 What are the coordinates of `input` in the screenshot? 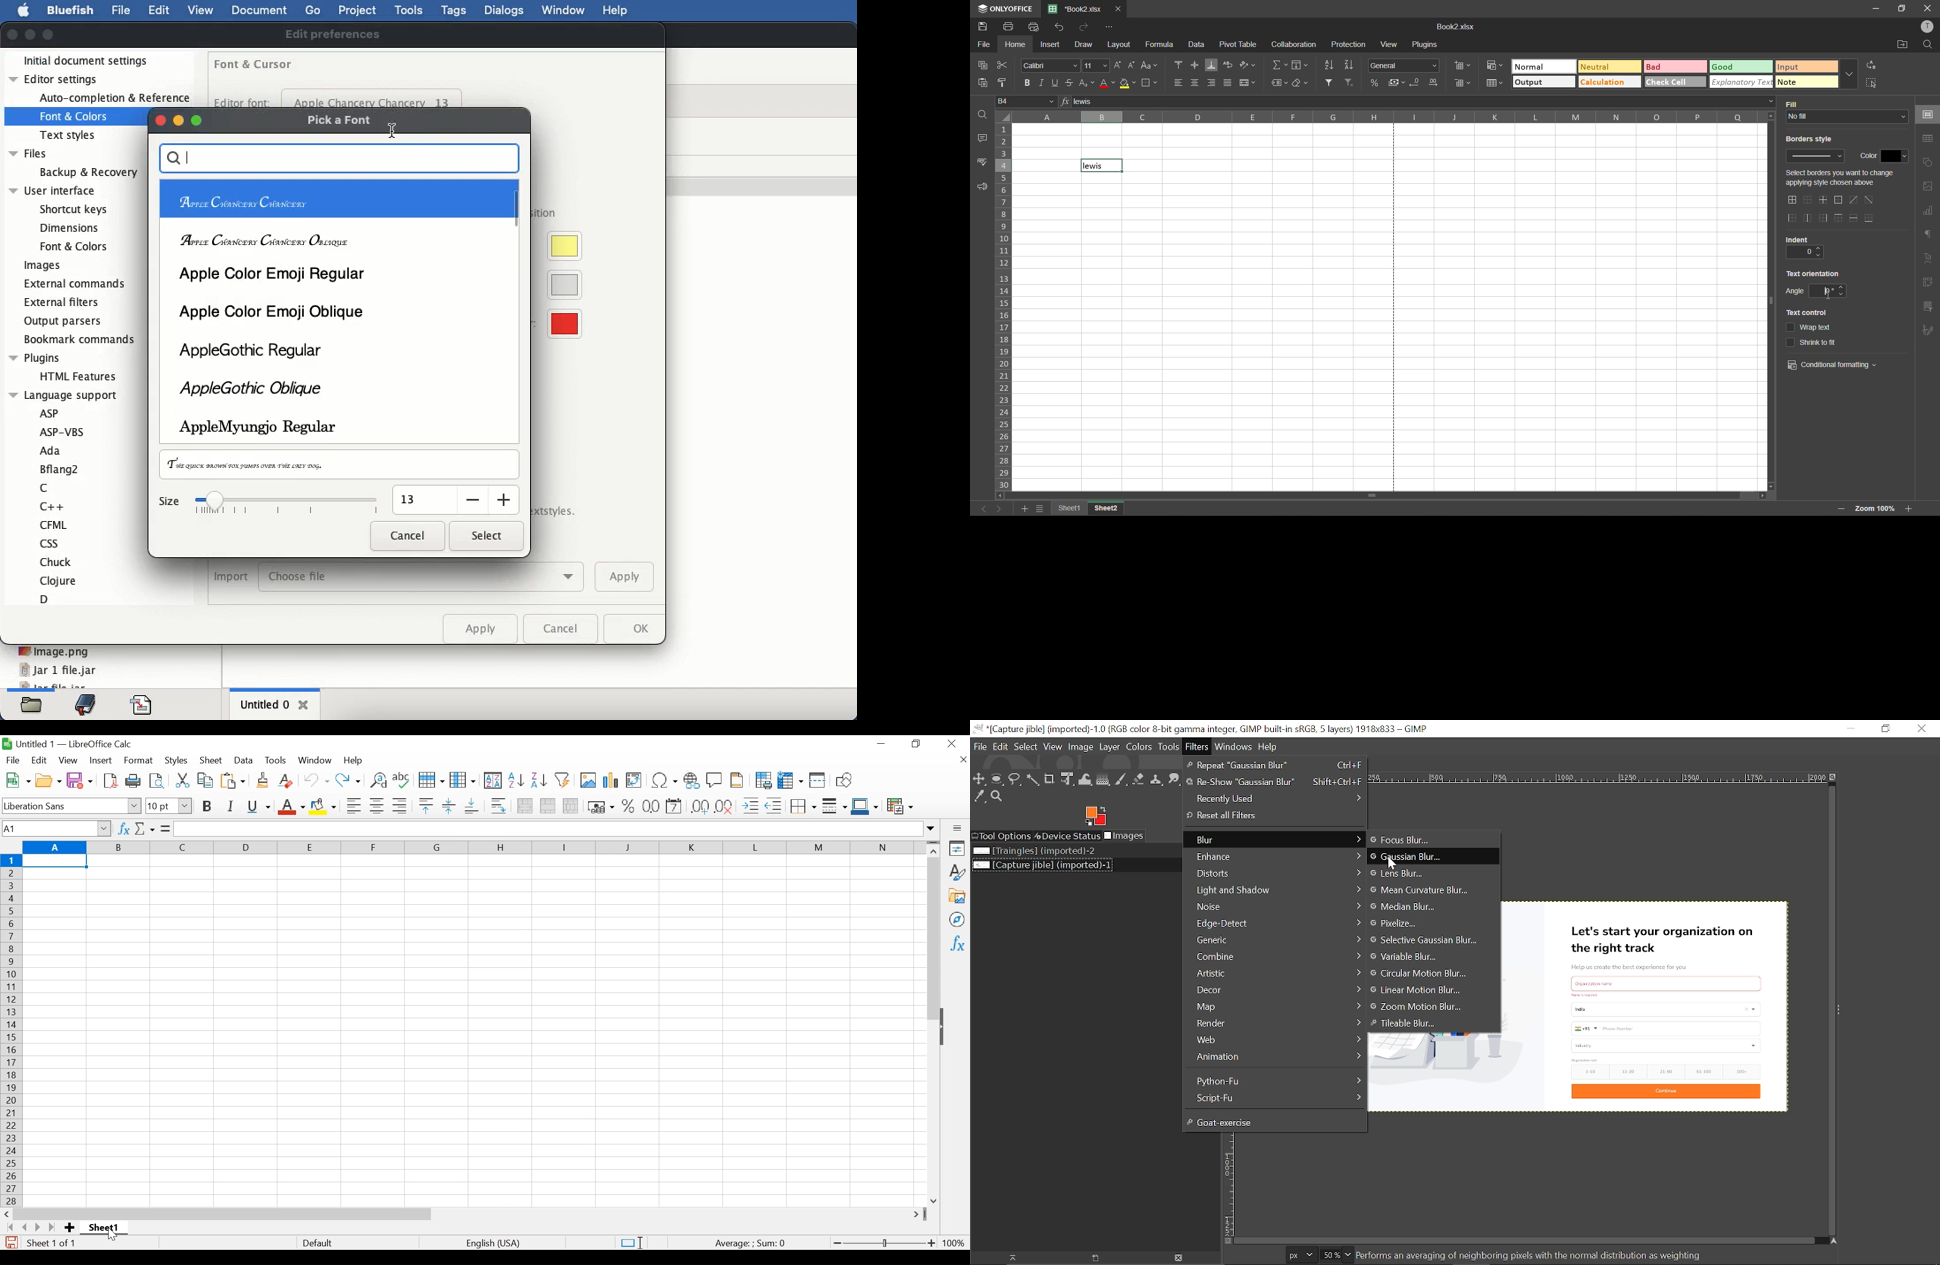 It's located at (456, 499).